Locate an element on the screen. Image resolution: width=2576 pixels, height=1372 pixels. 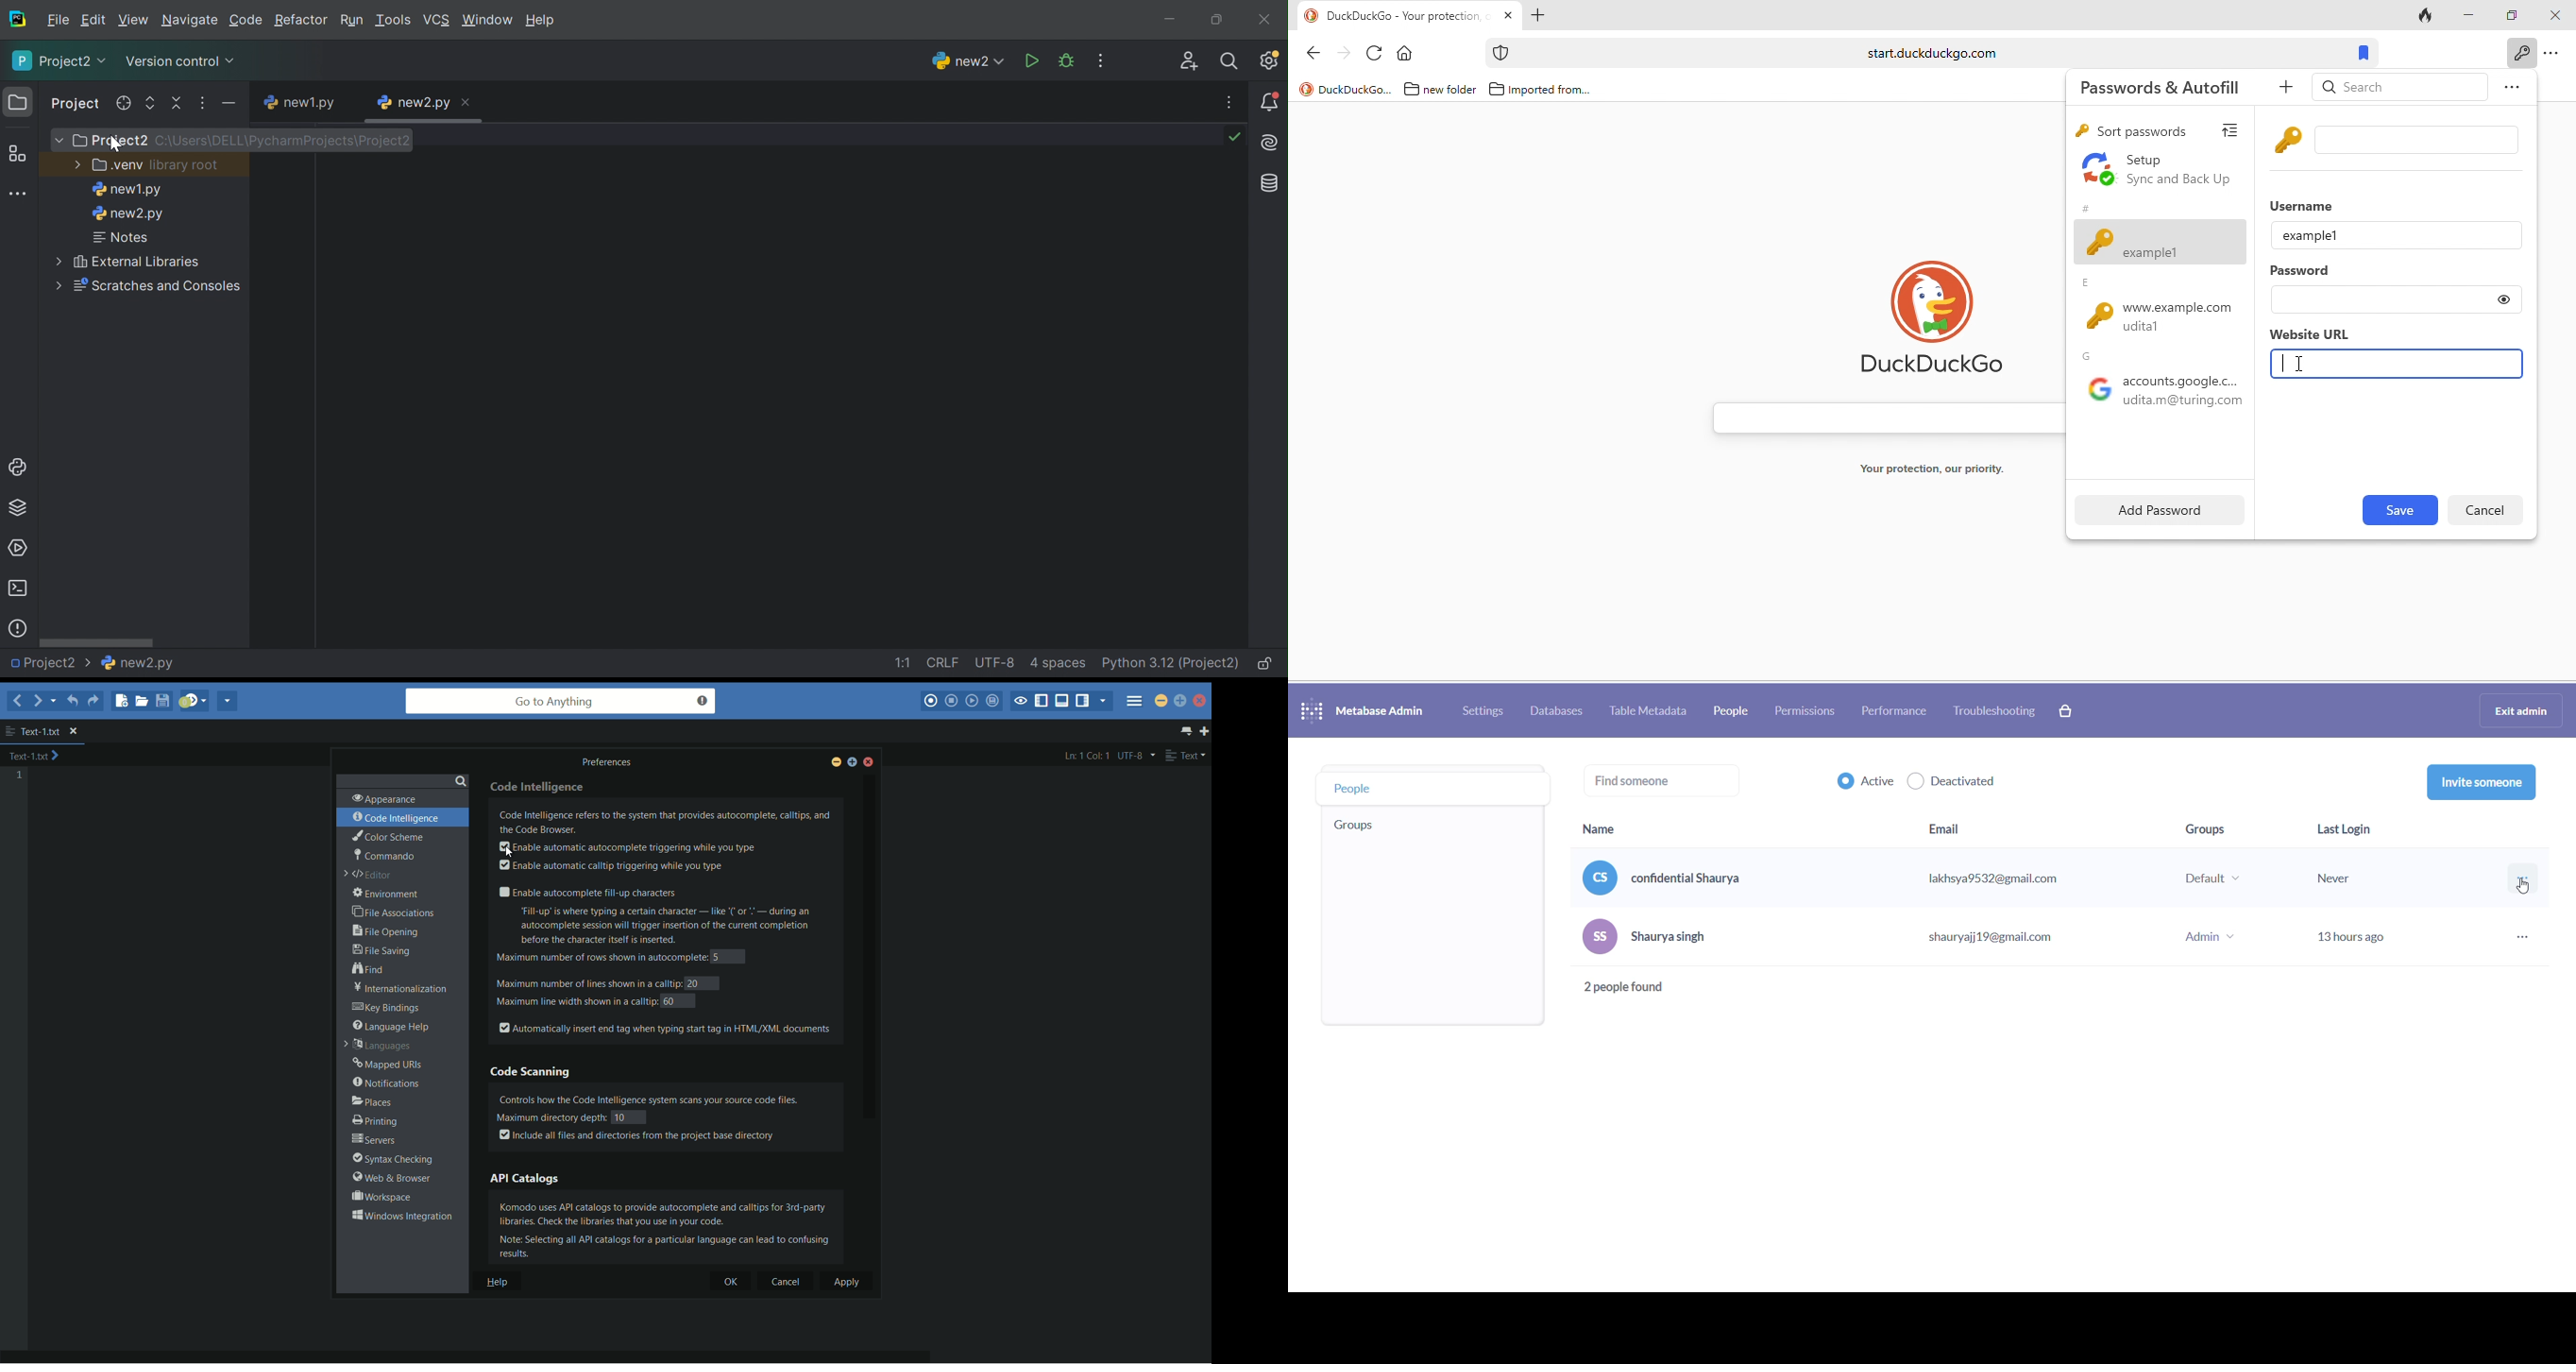
Restore down is located at coordinates (1217, 17).